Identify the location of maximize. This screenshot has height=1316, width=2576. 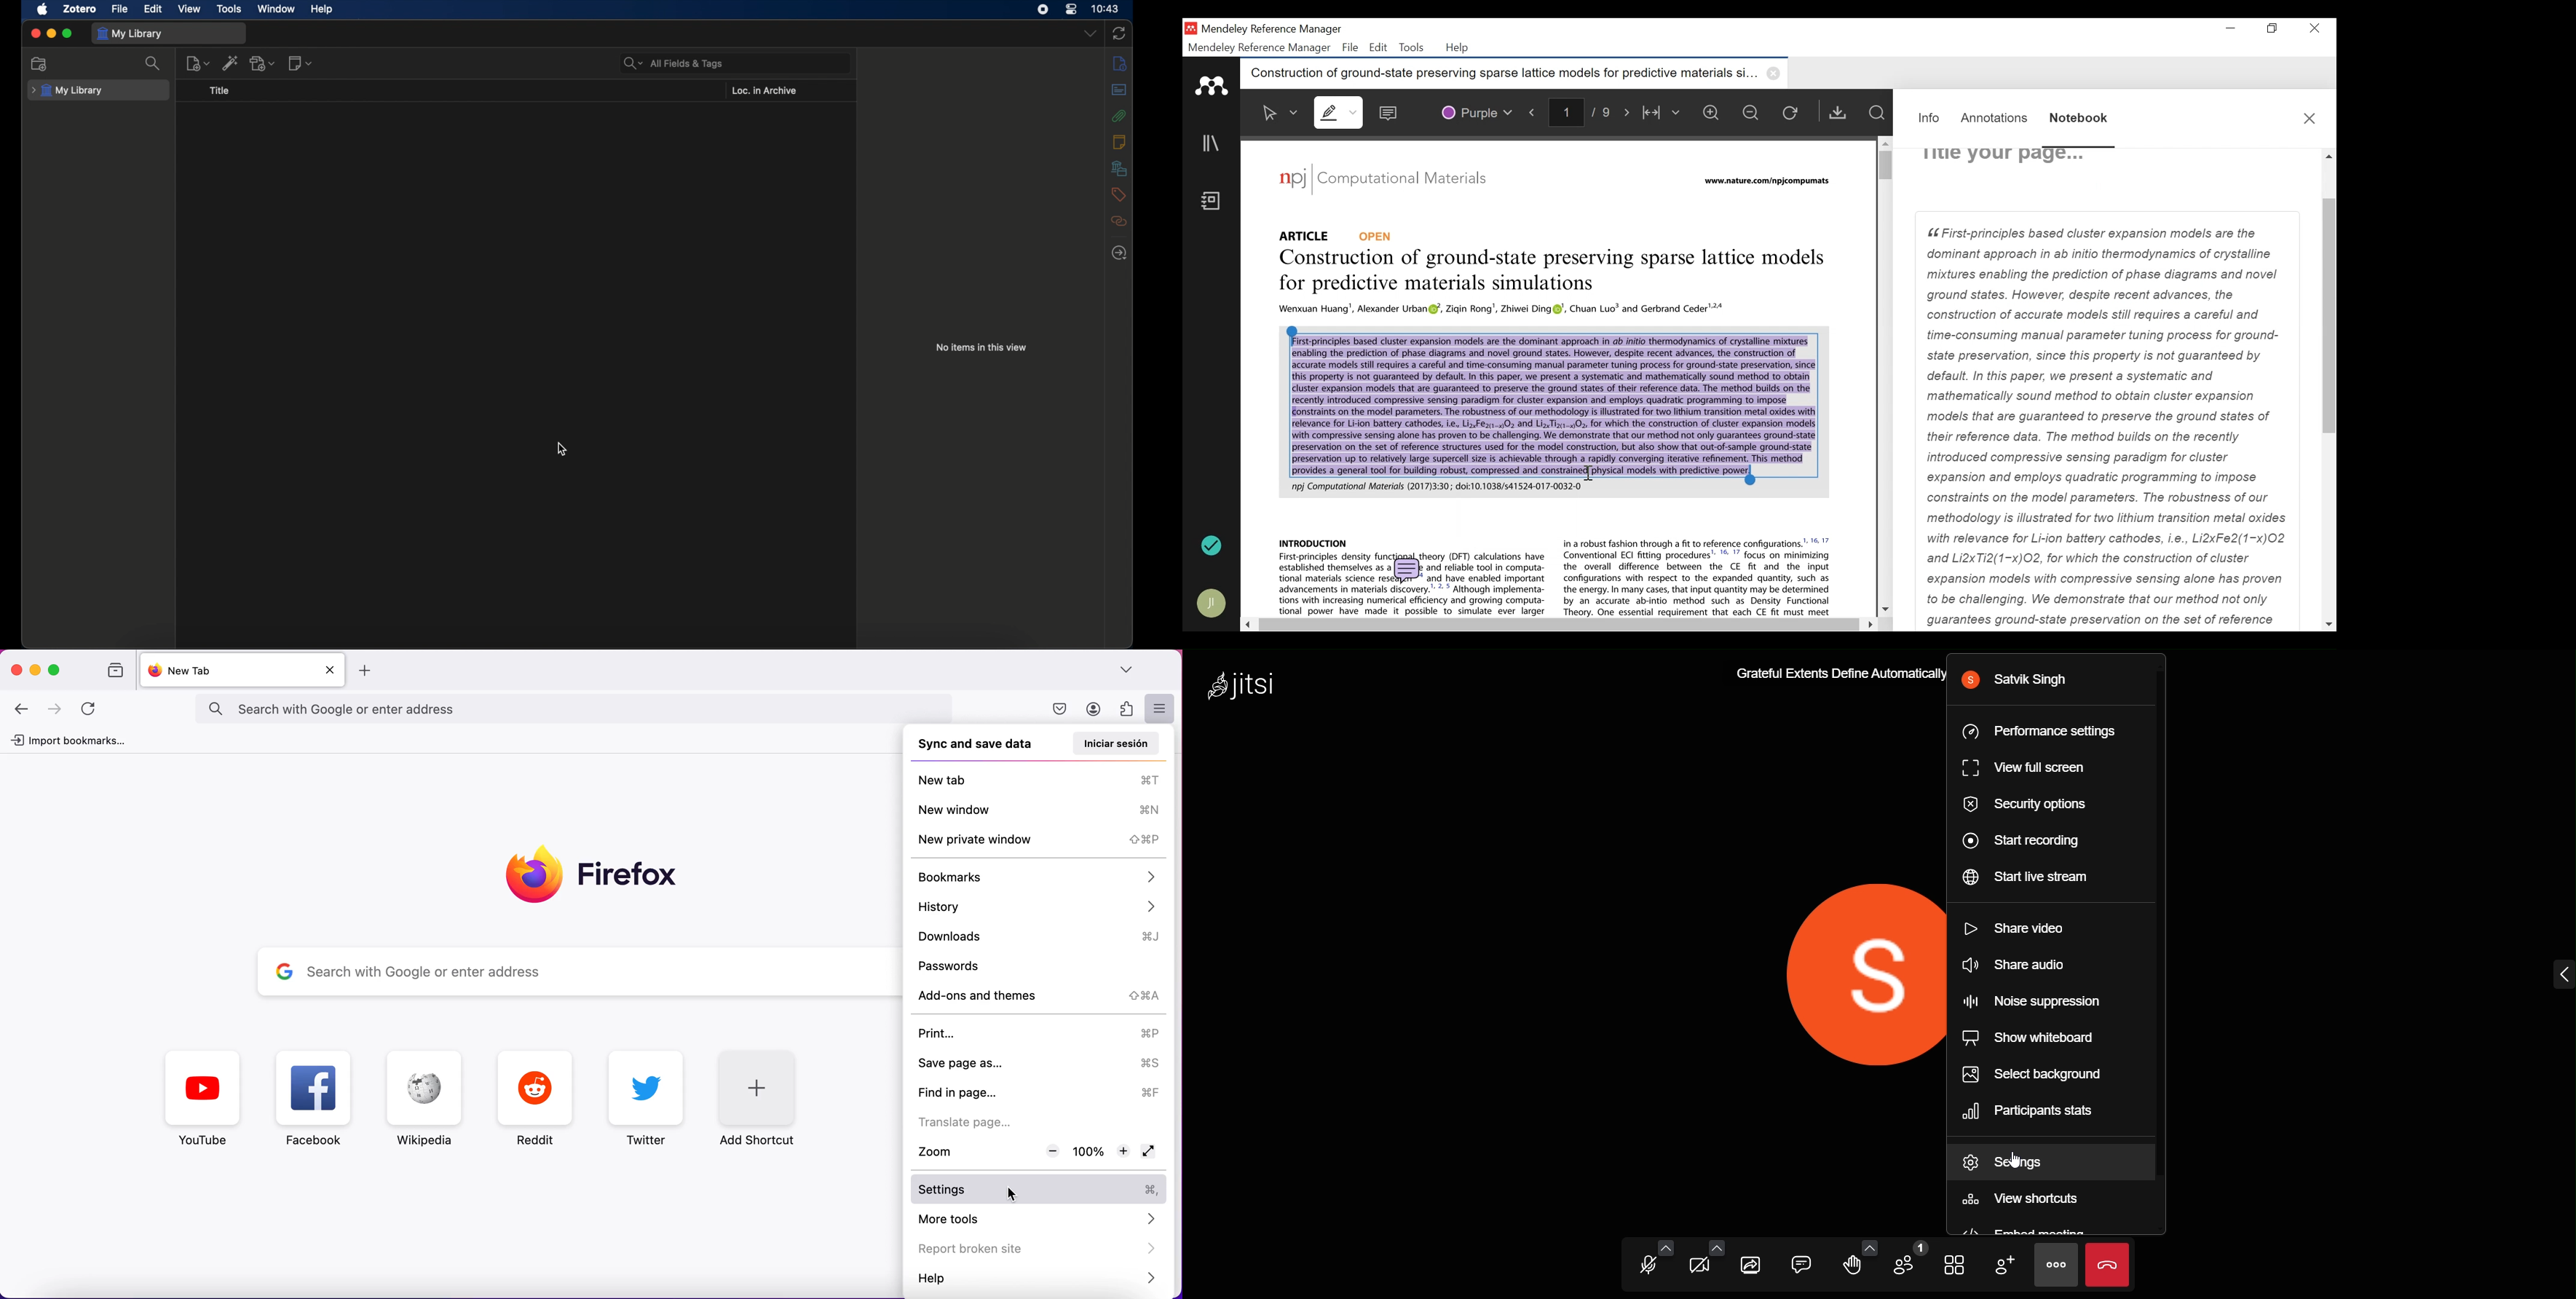
(69, 34).